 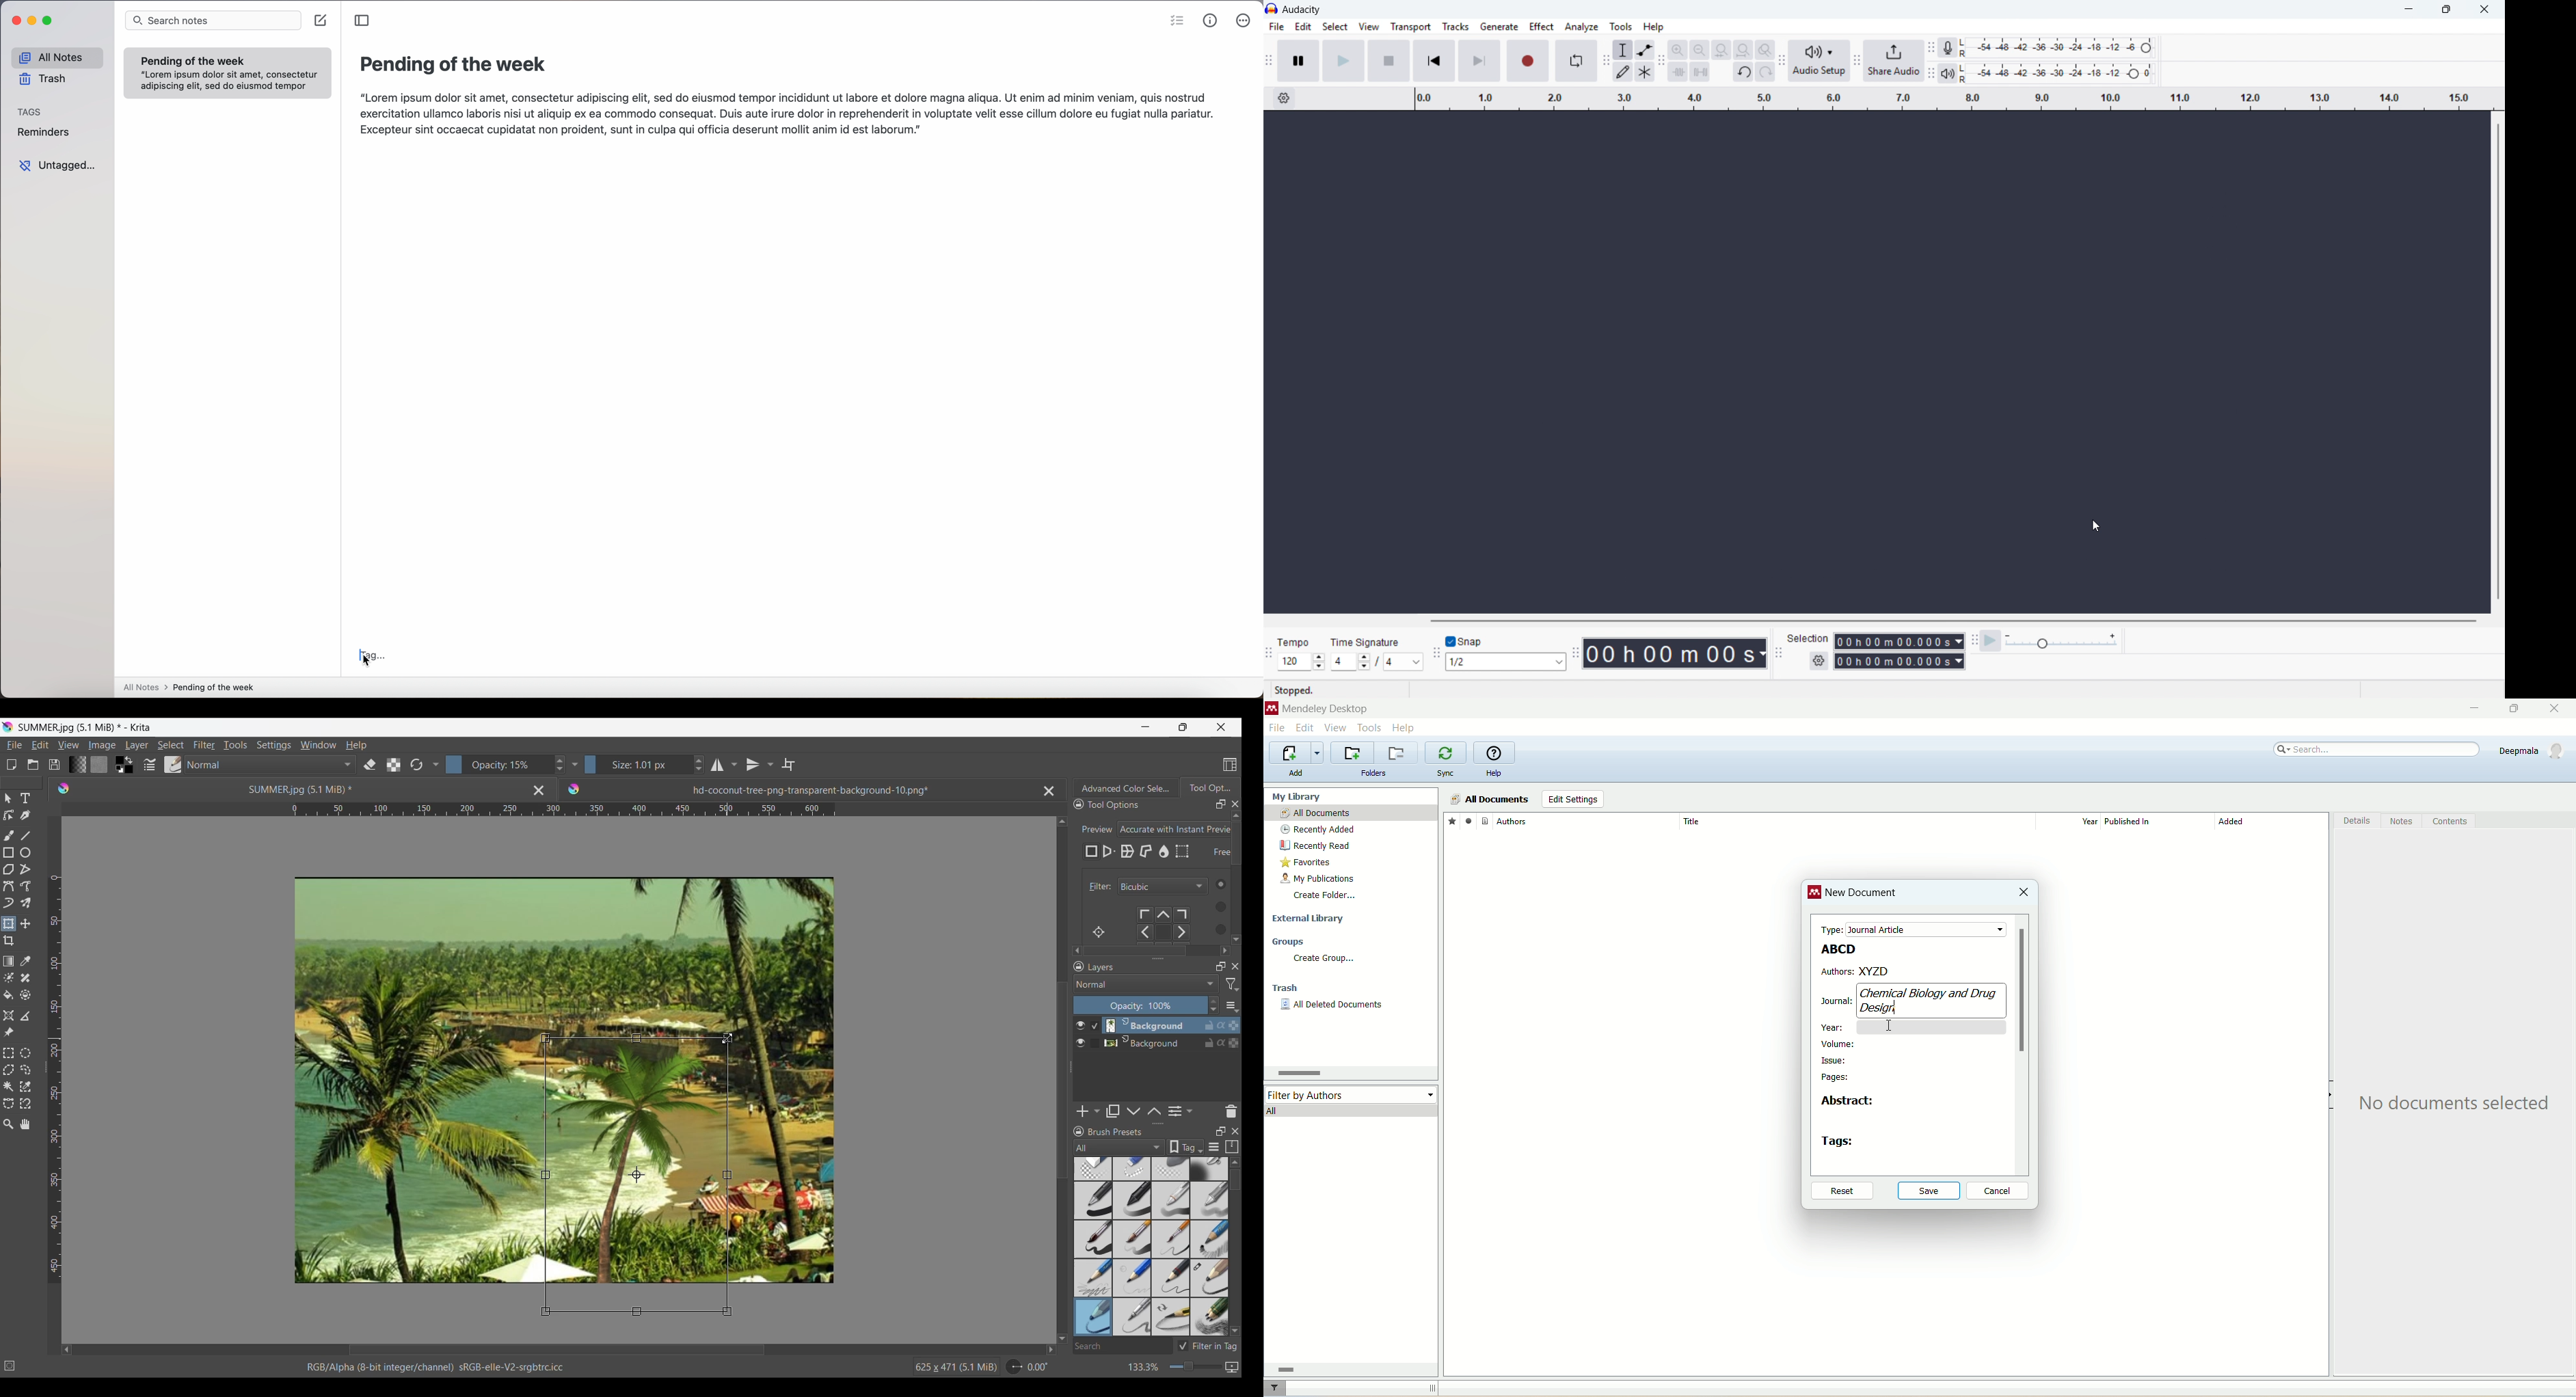 What do you see at coordinates (1097, 1111) in the screenshot?
I see `Add new layer option` at bounding box center [1097, 1111].